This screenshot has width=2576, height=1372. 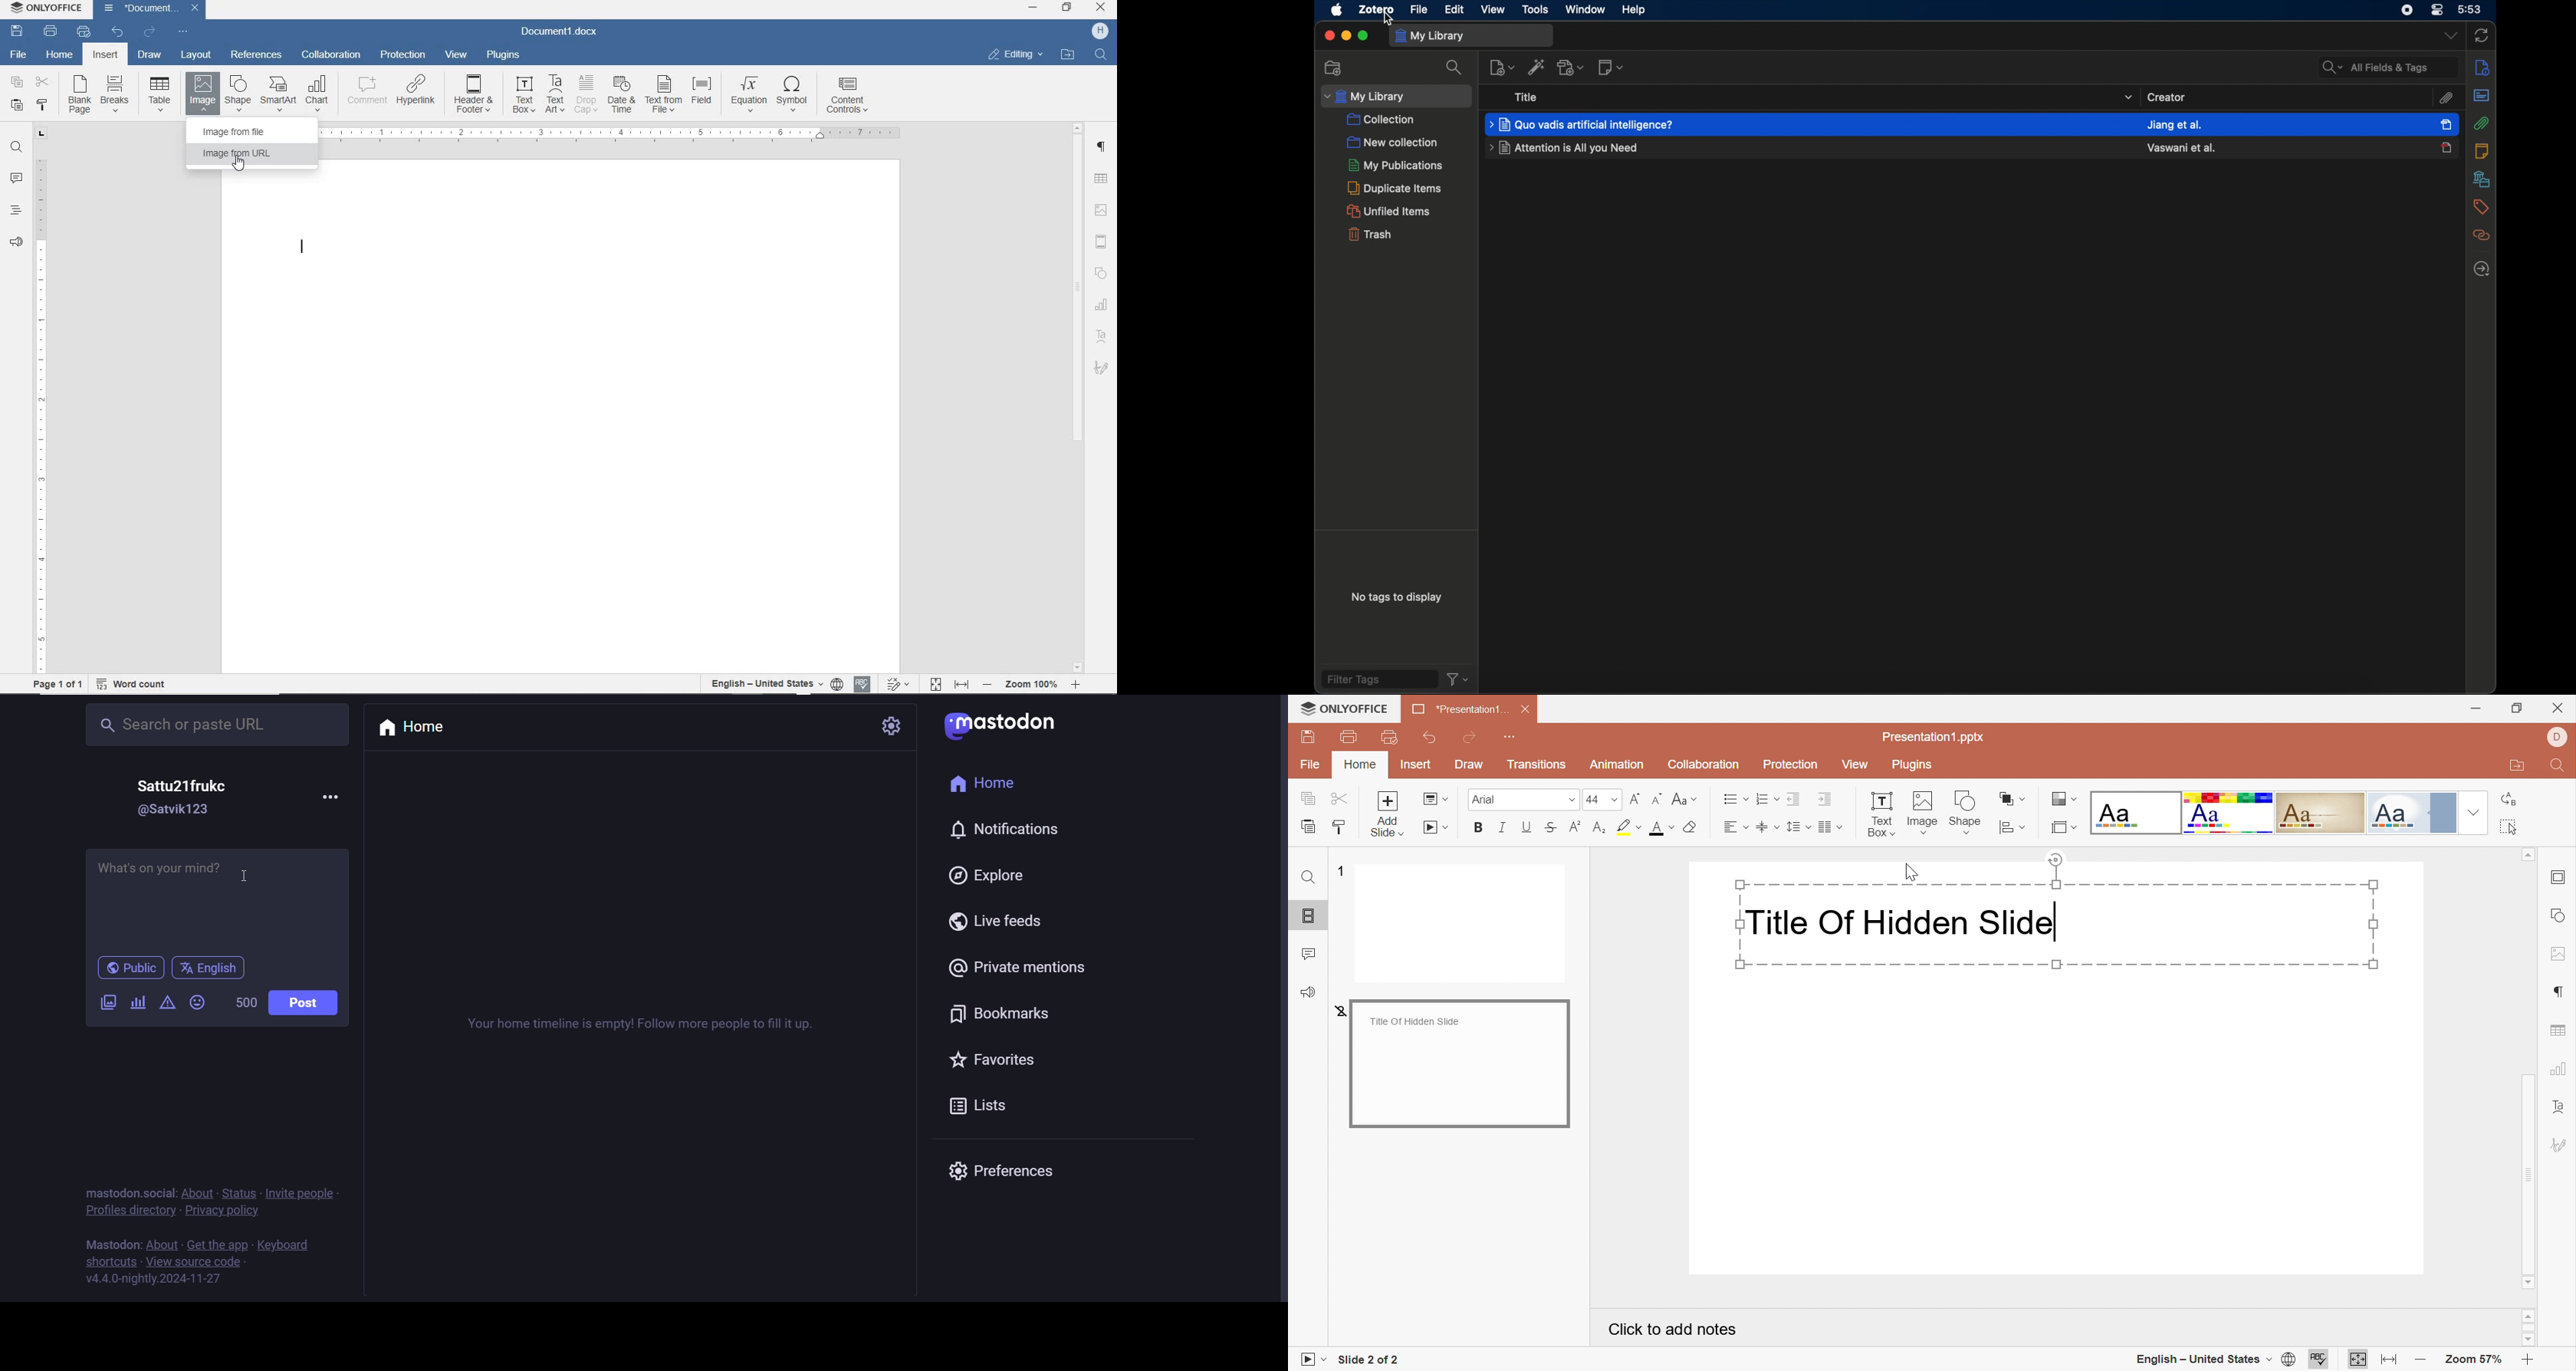 What do you see at coordinates (2013, 797) in the screenshot?
I see `Arrange shape` at bounding box center [2013, 797].